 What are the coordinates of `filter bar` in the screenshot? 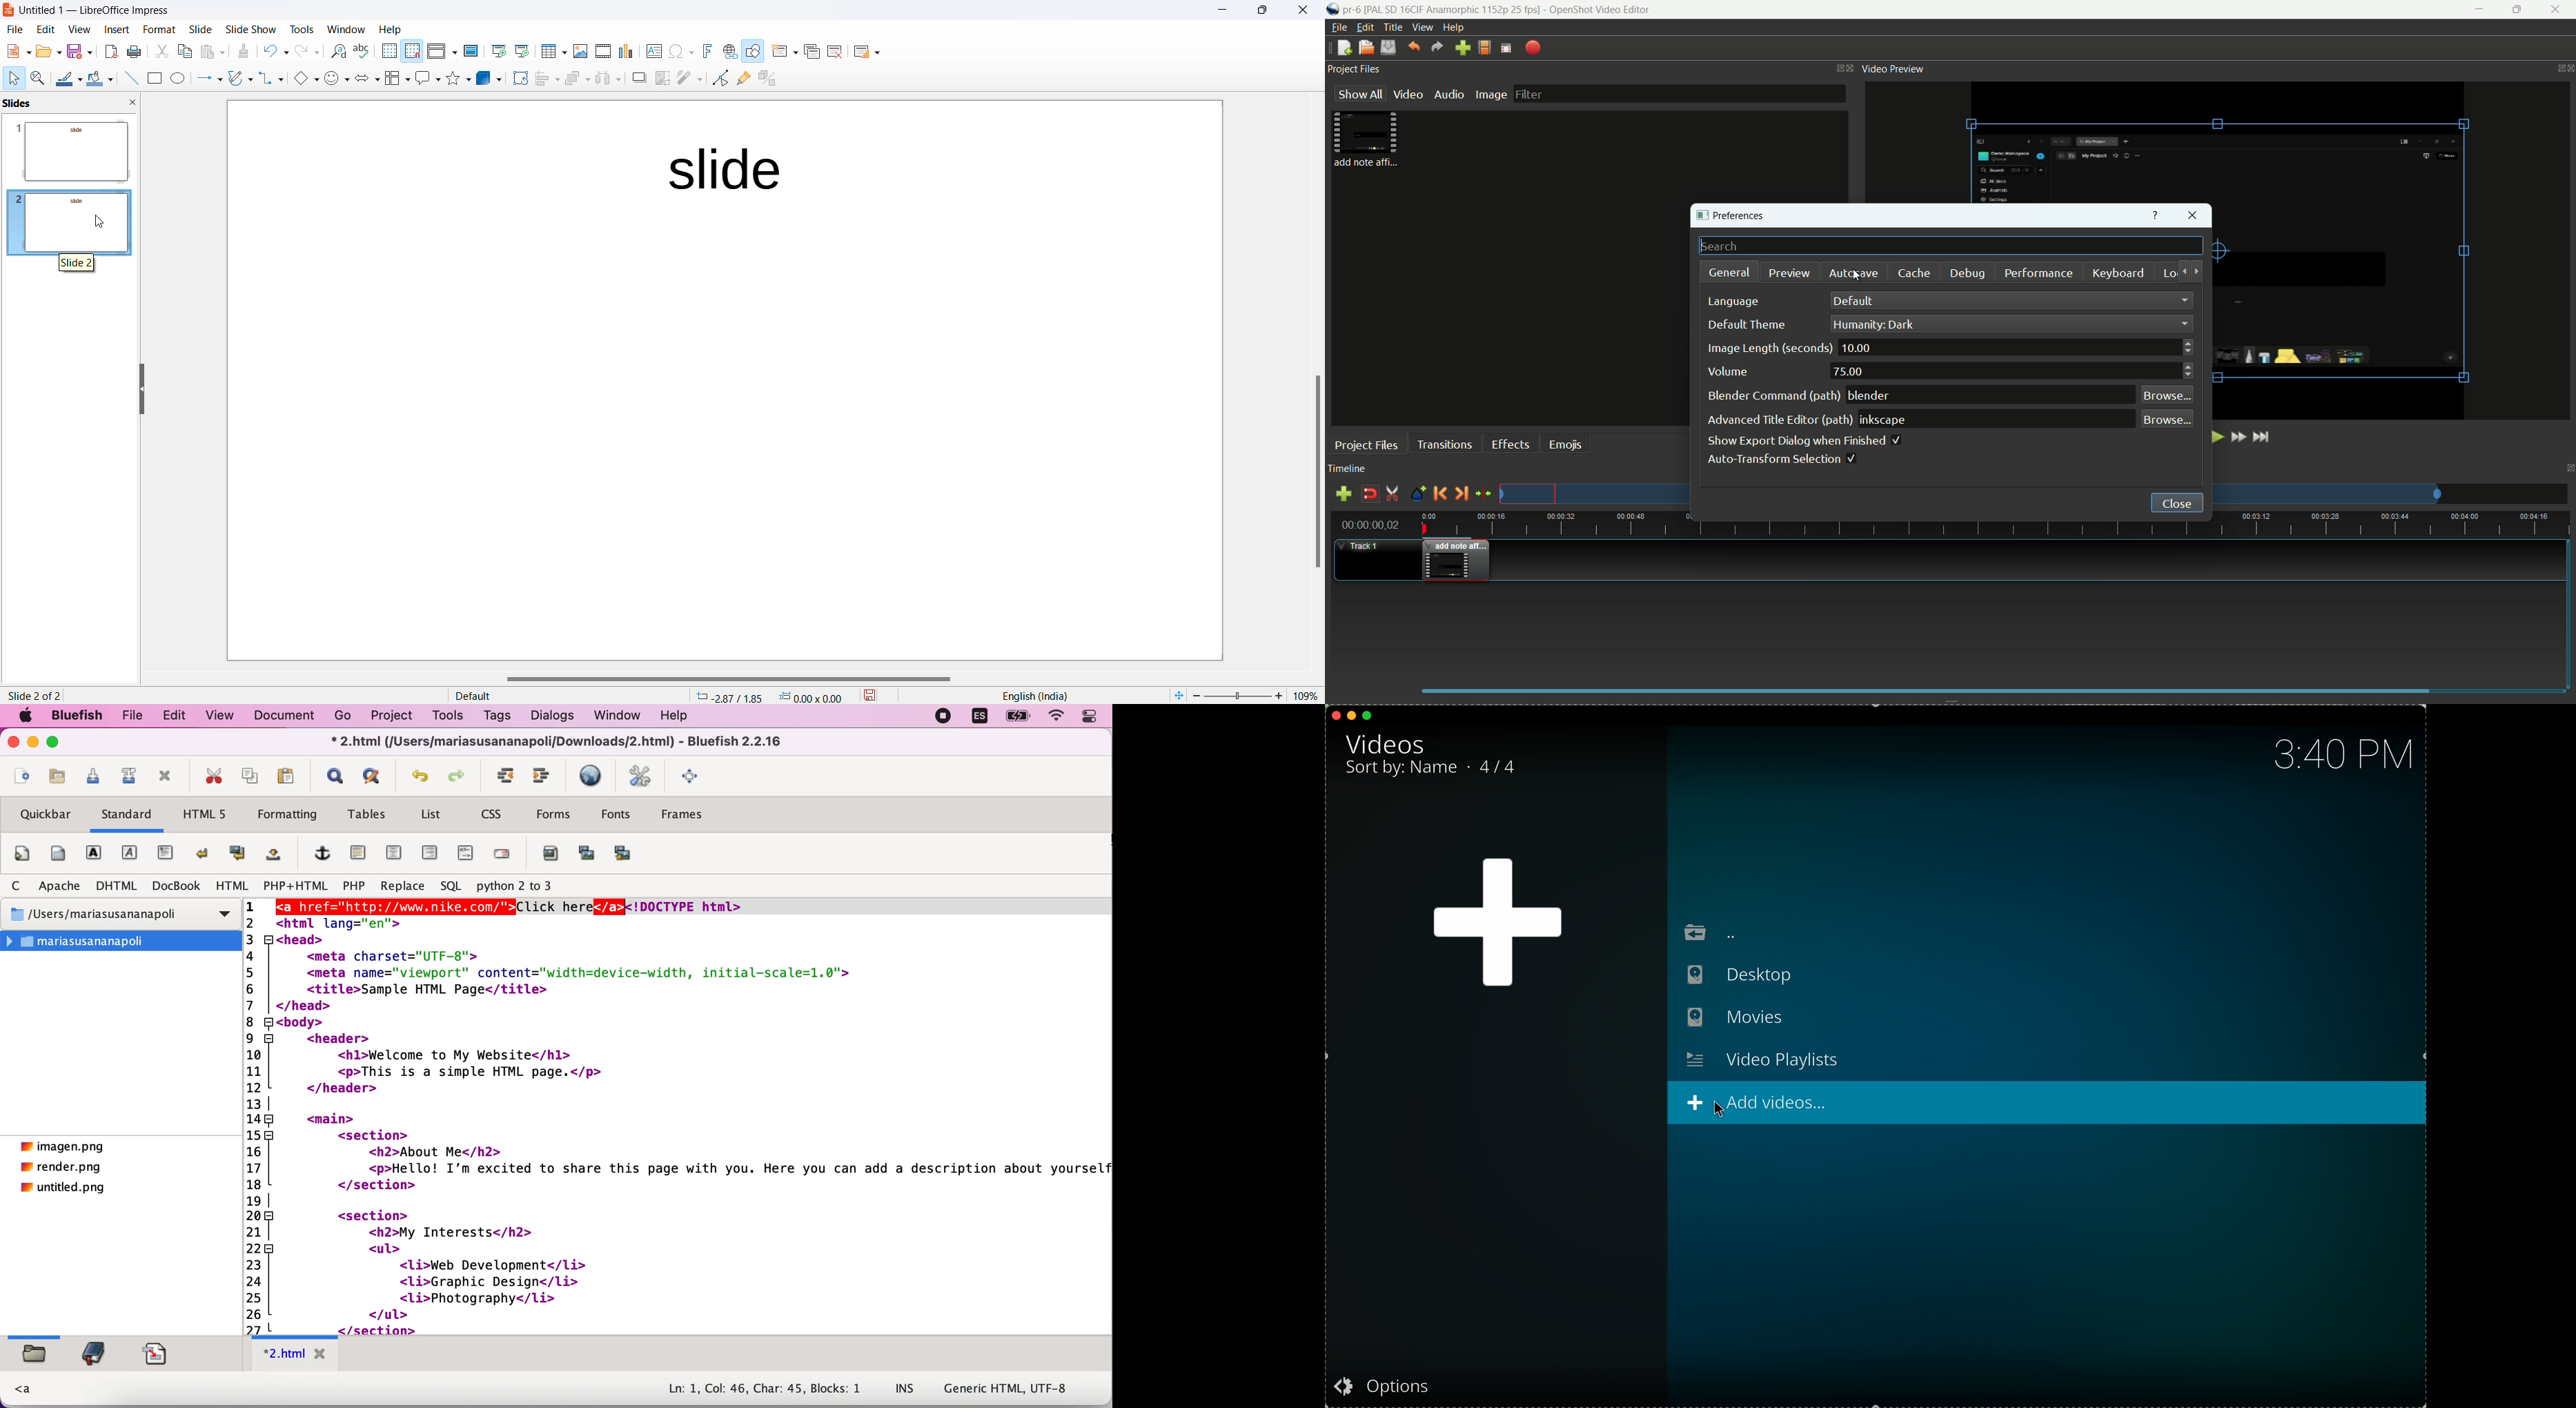 It's located at (1679, 94).